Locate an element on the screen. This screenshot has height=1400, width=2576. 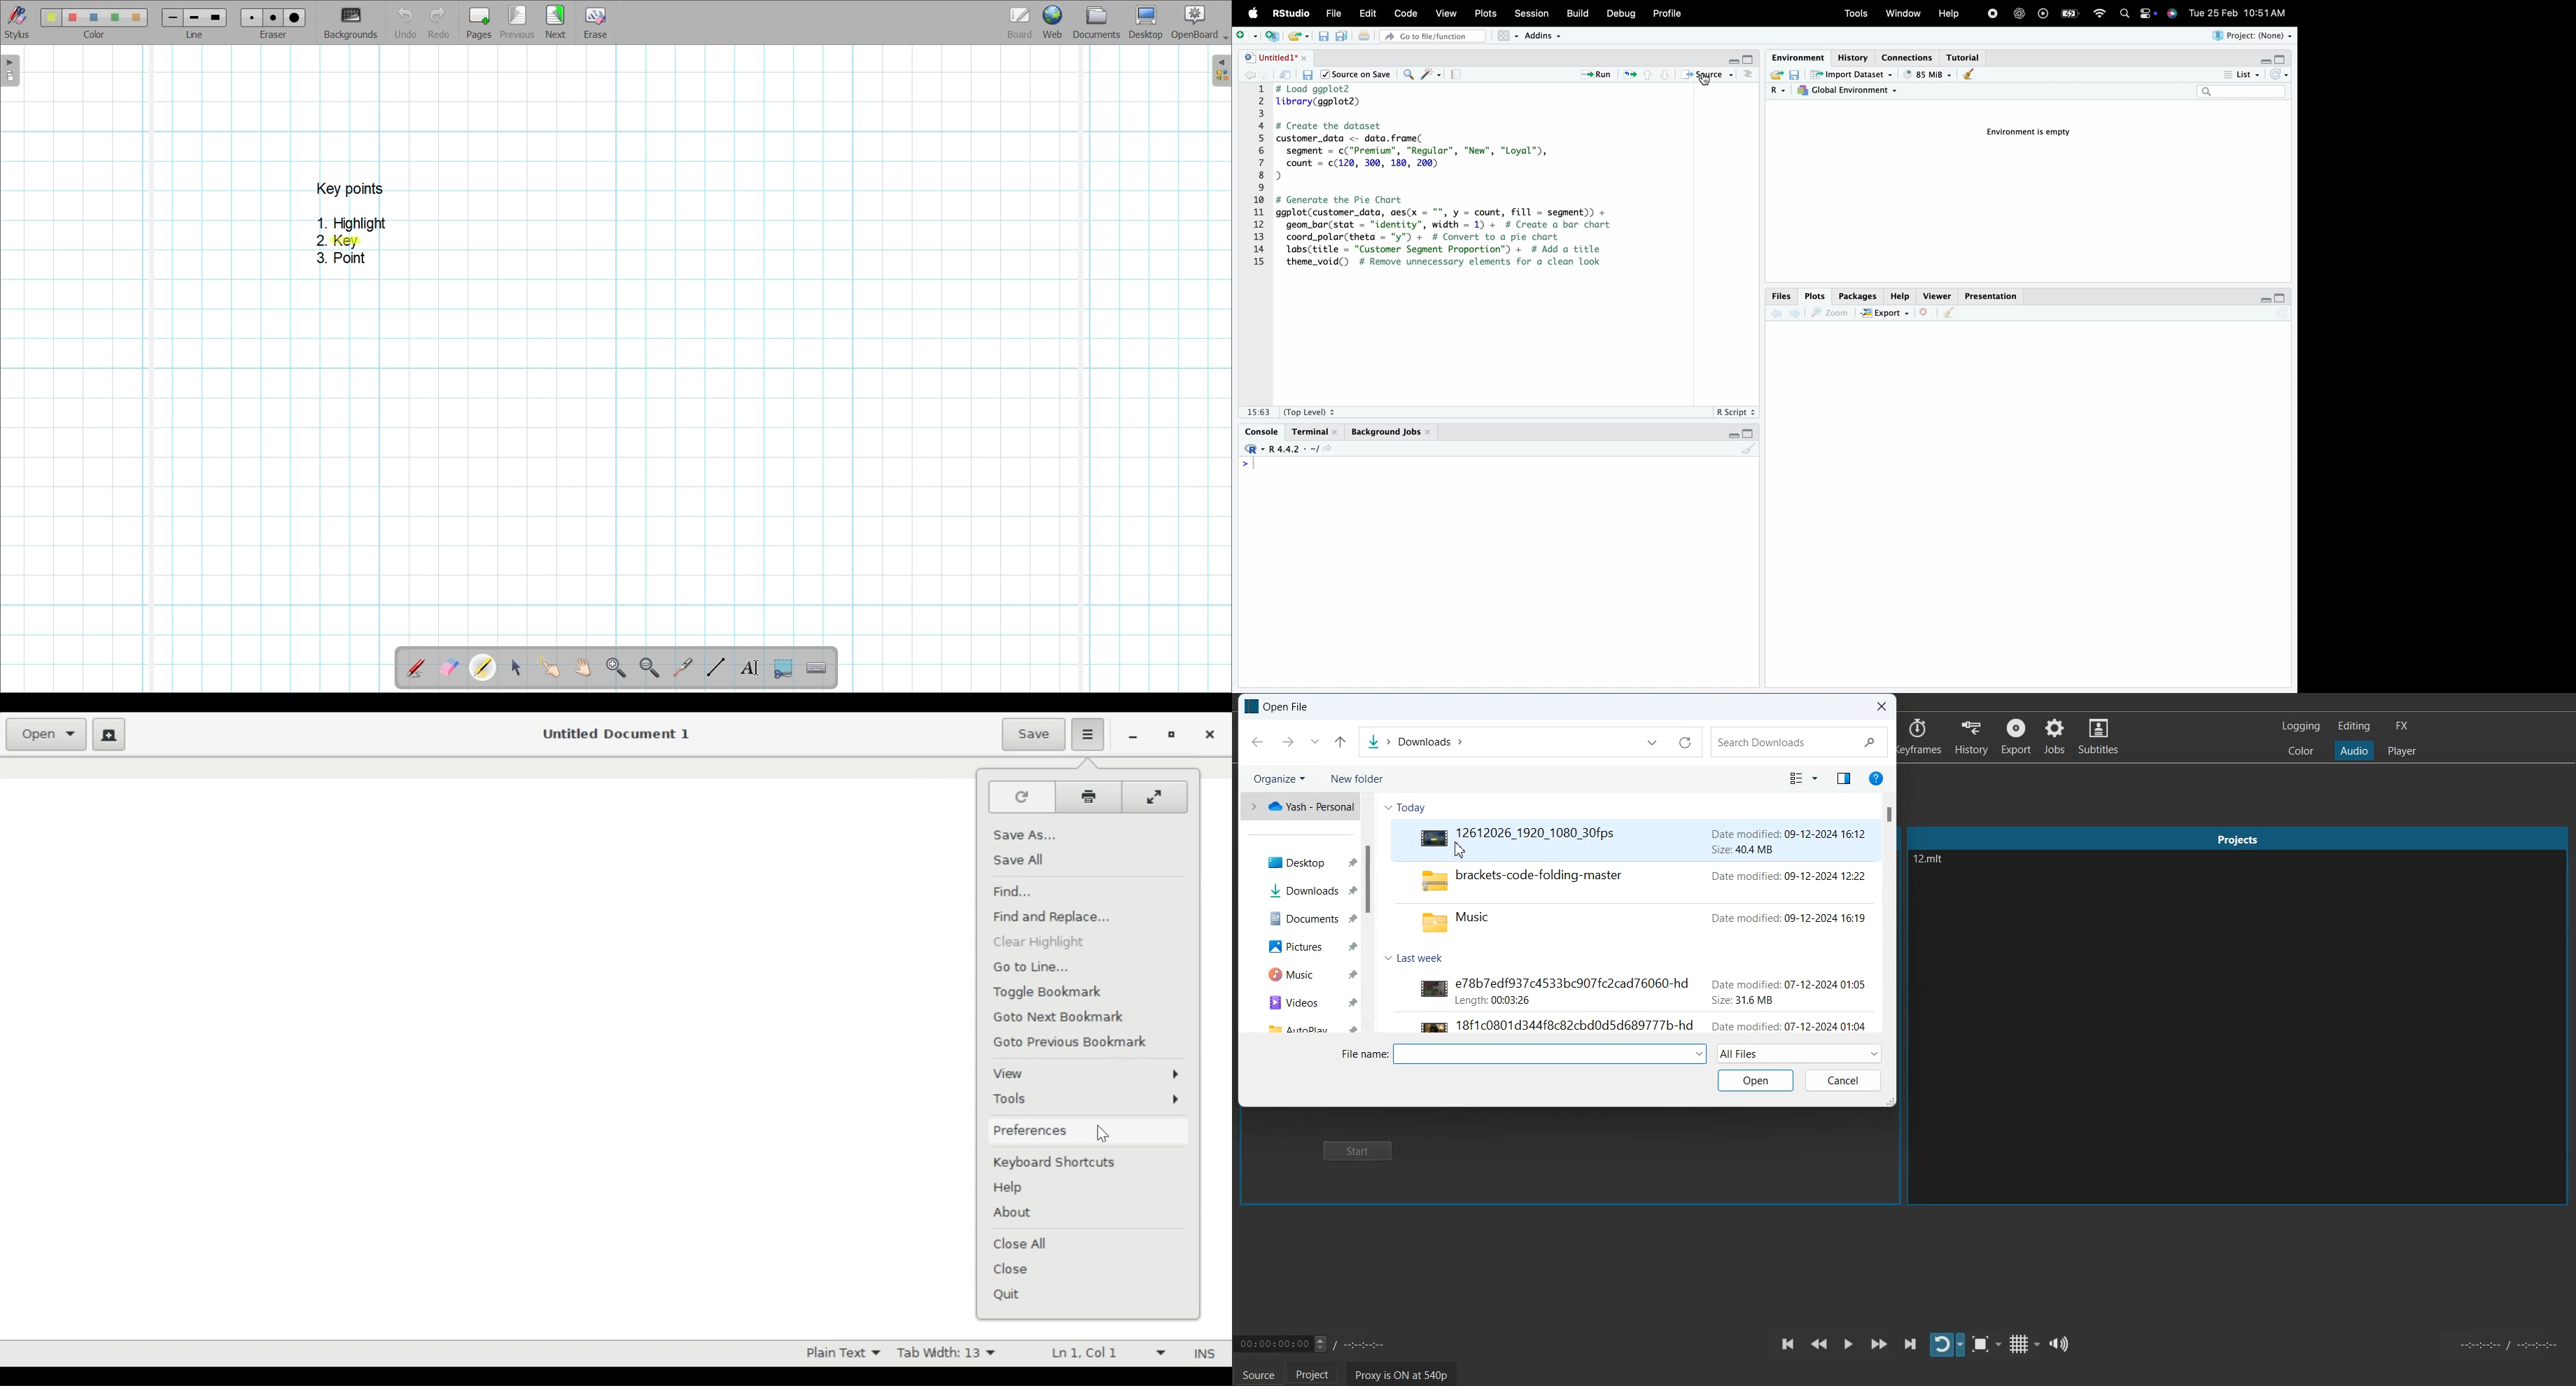
maximise is located at coordinates (2282, 61).